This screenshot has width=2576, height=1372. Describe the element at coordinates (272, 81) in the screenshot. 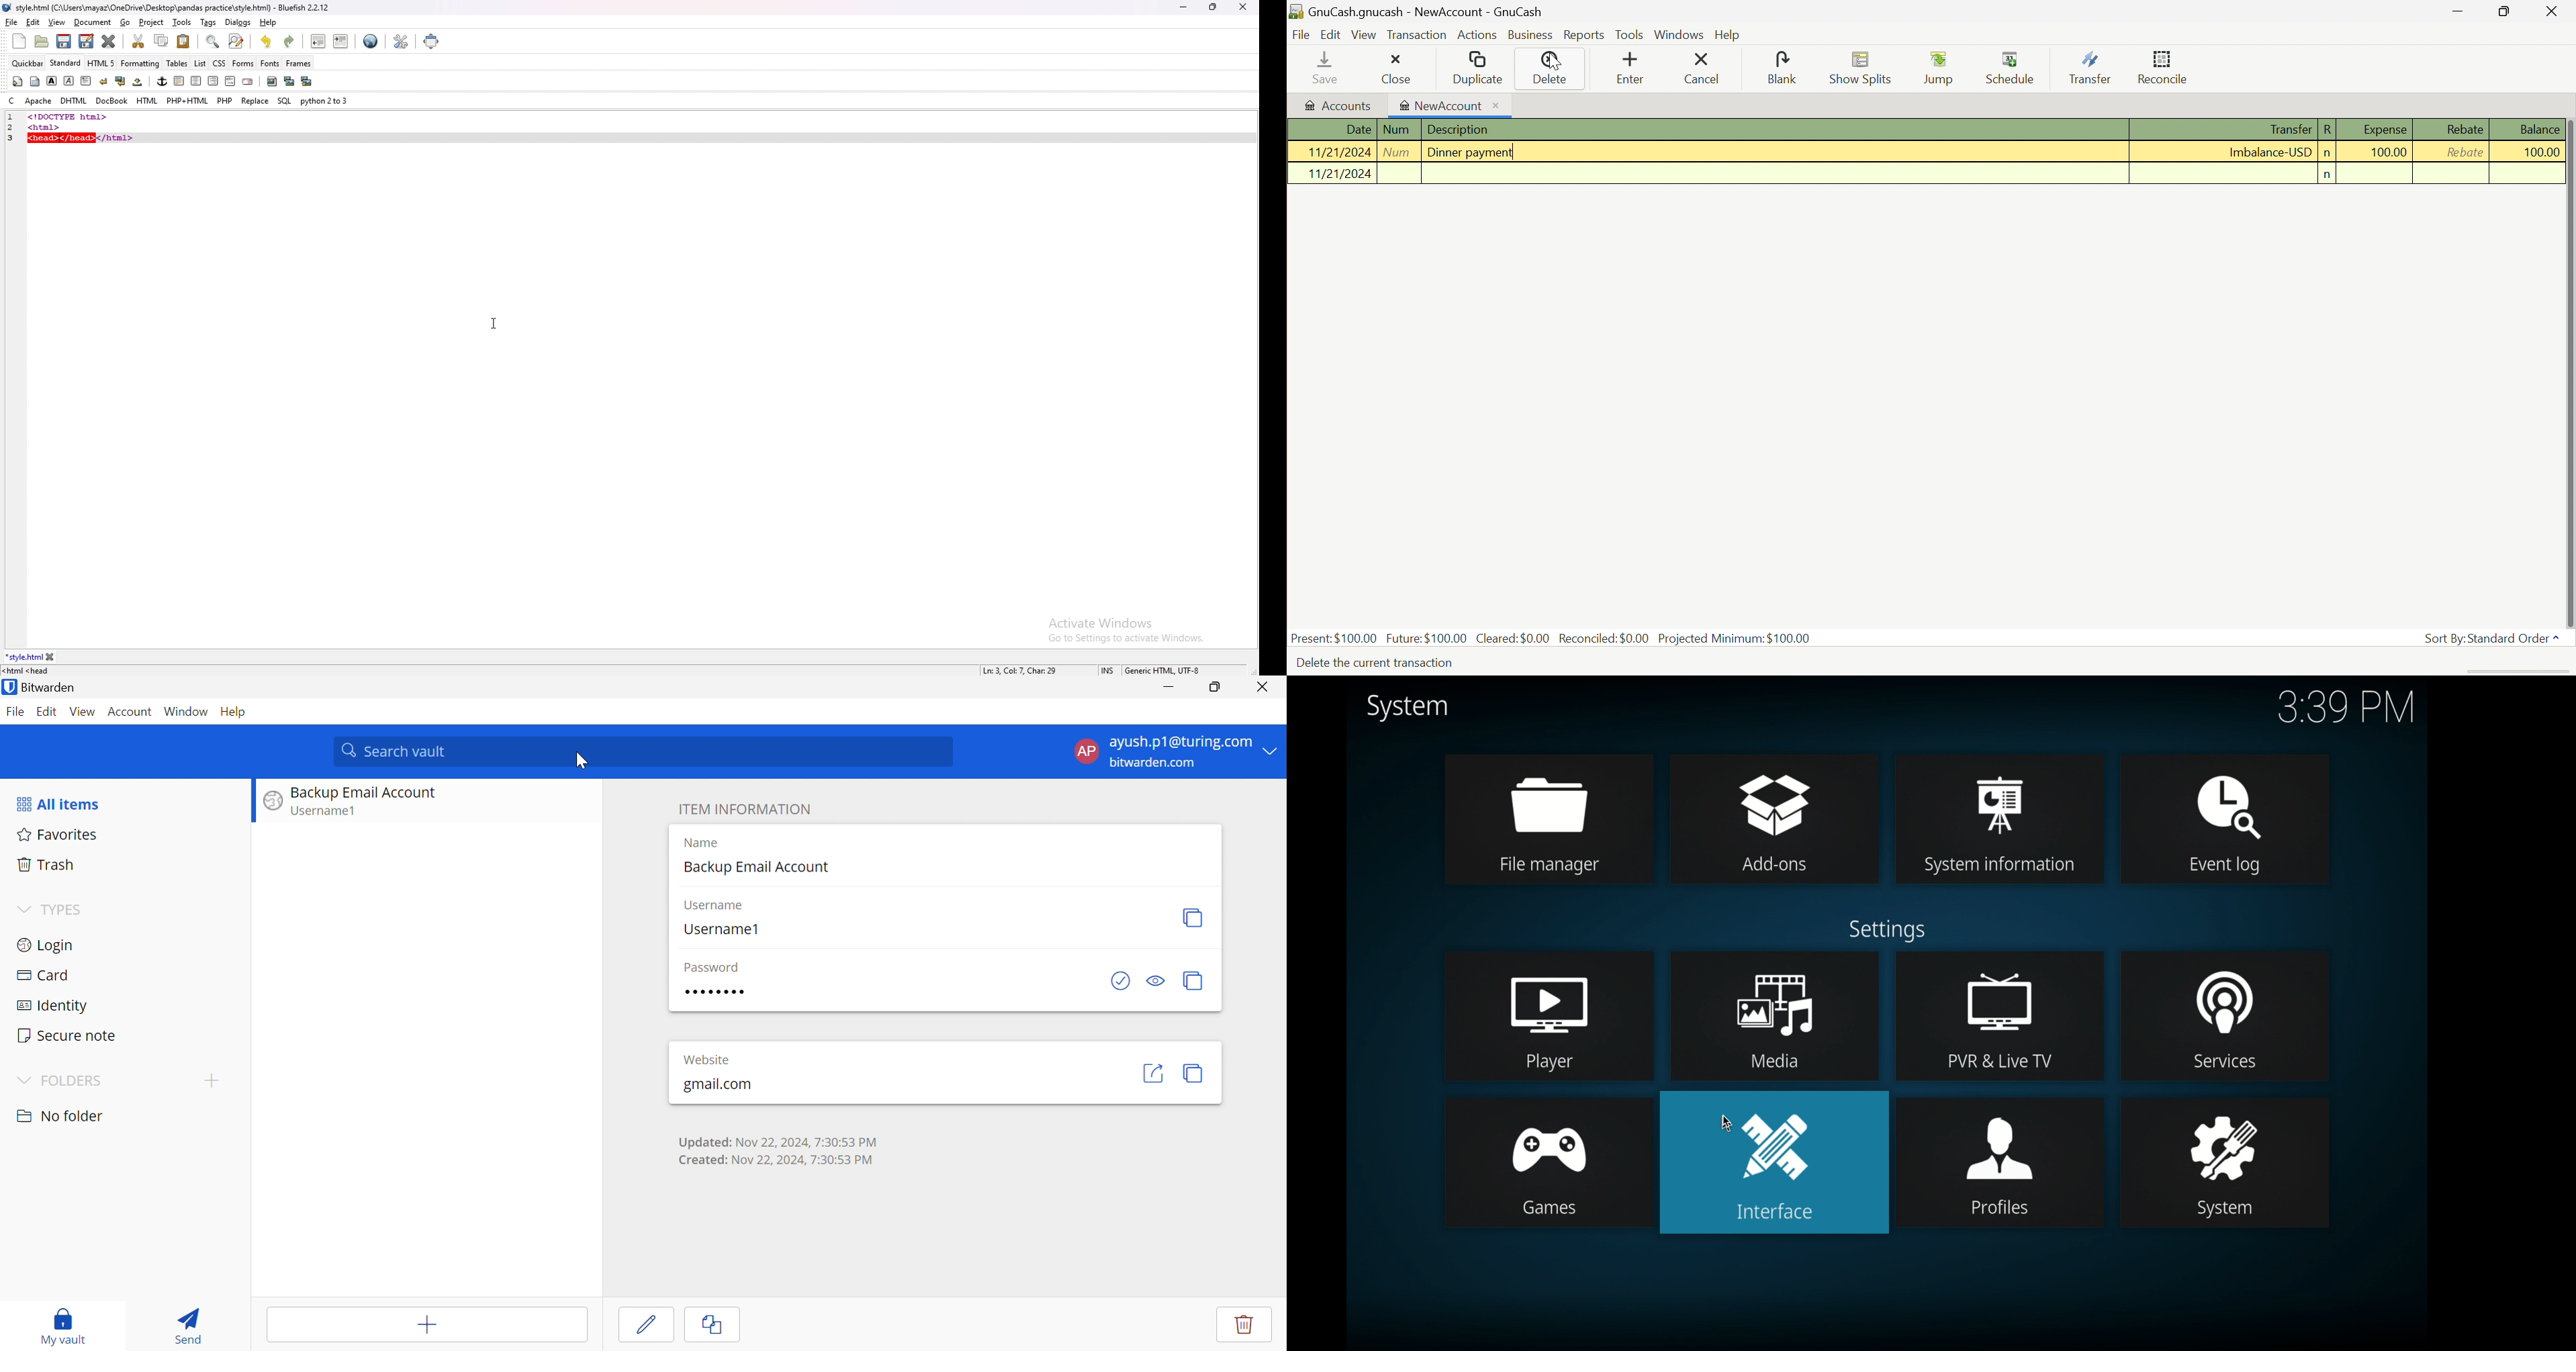

I see `insert image` at that location.